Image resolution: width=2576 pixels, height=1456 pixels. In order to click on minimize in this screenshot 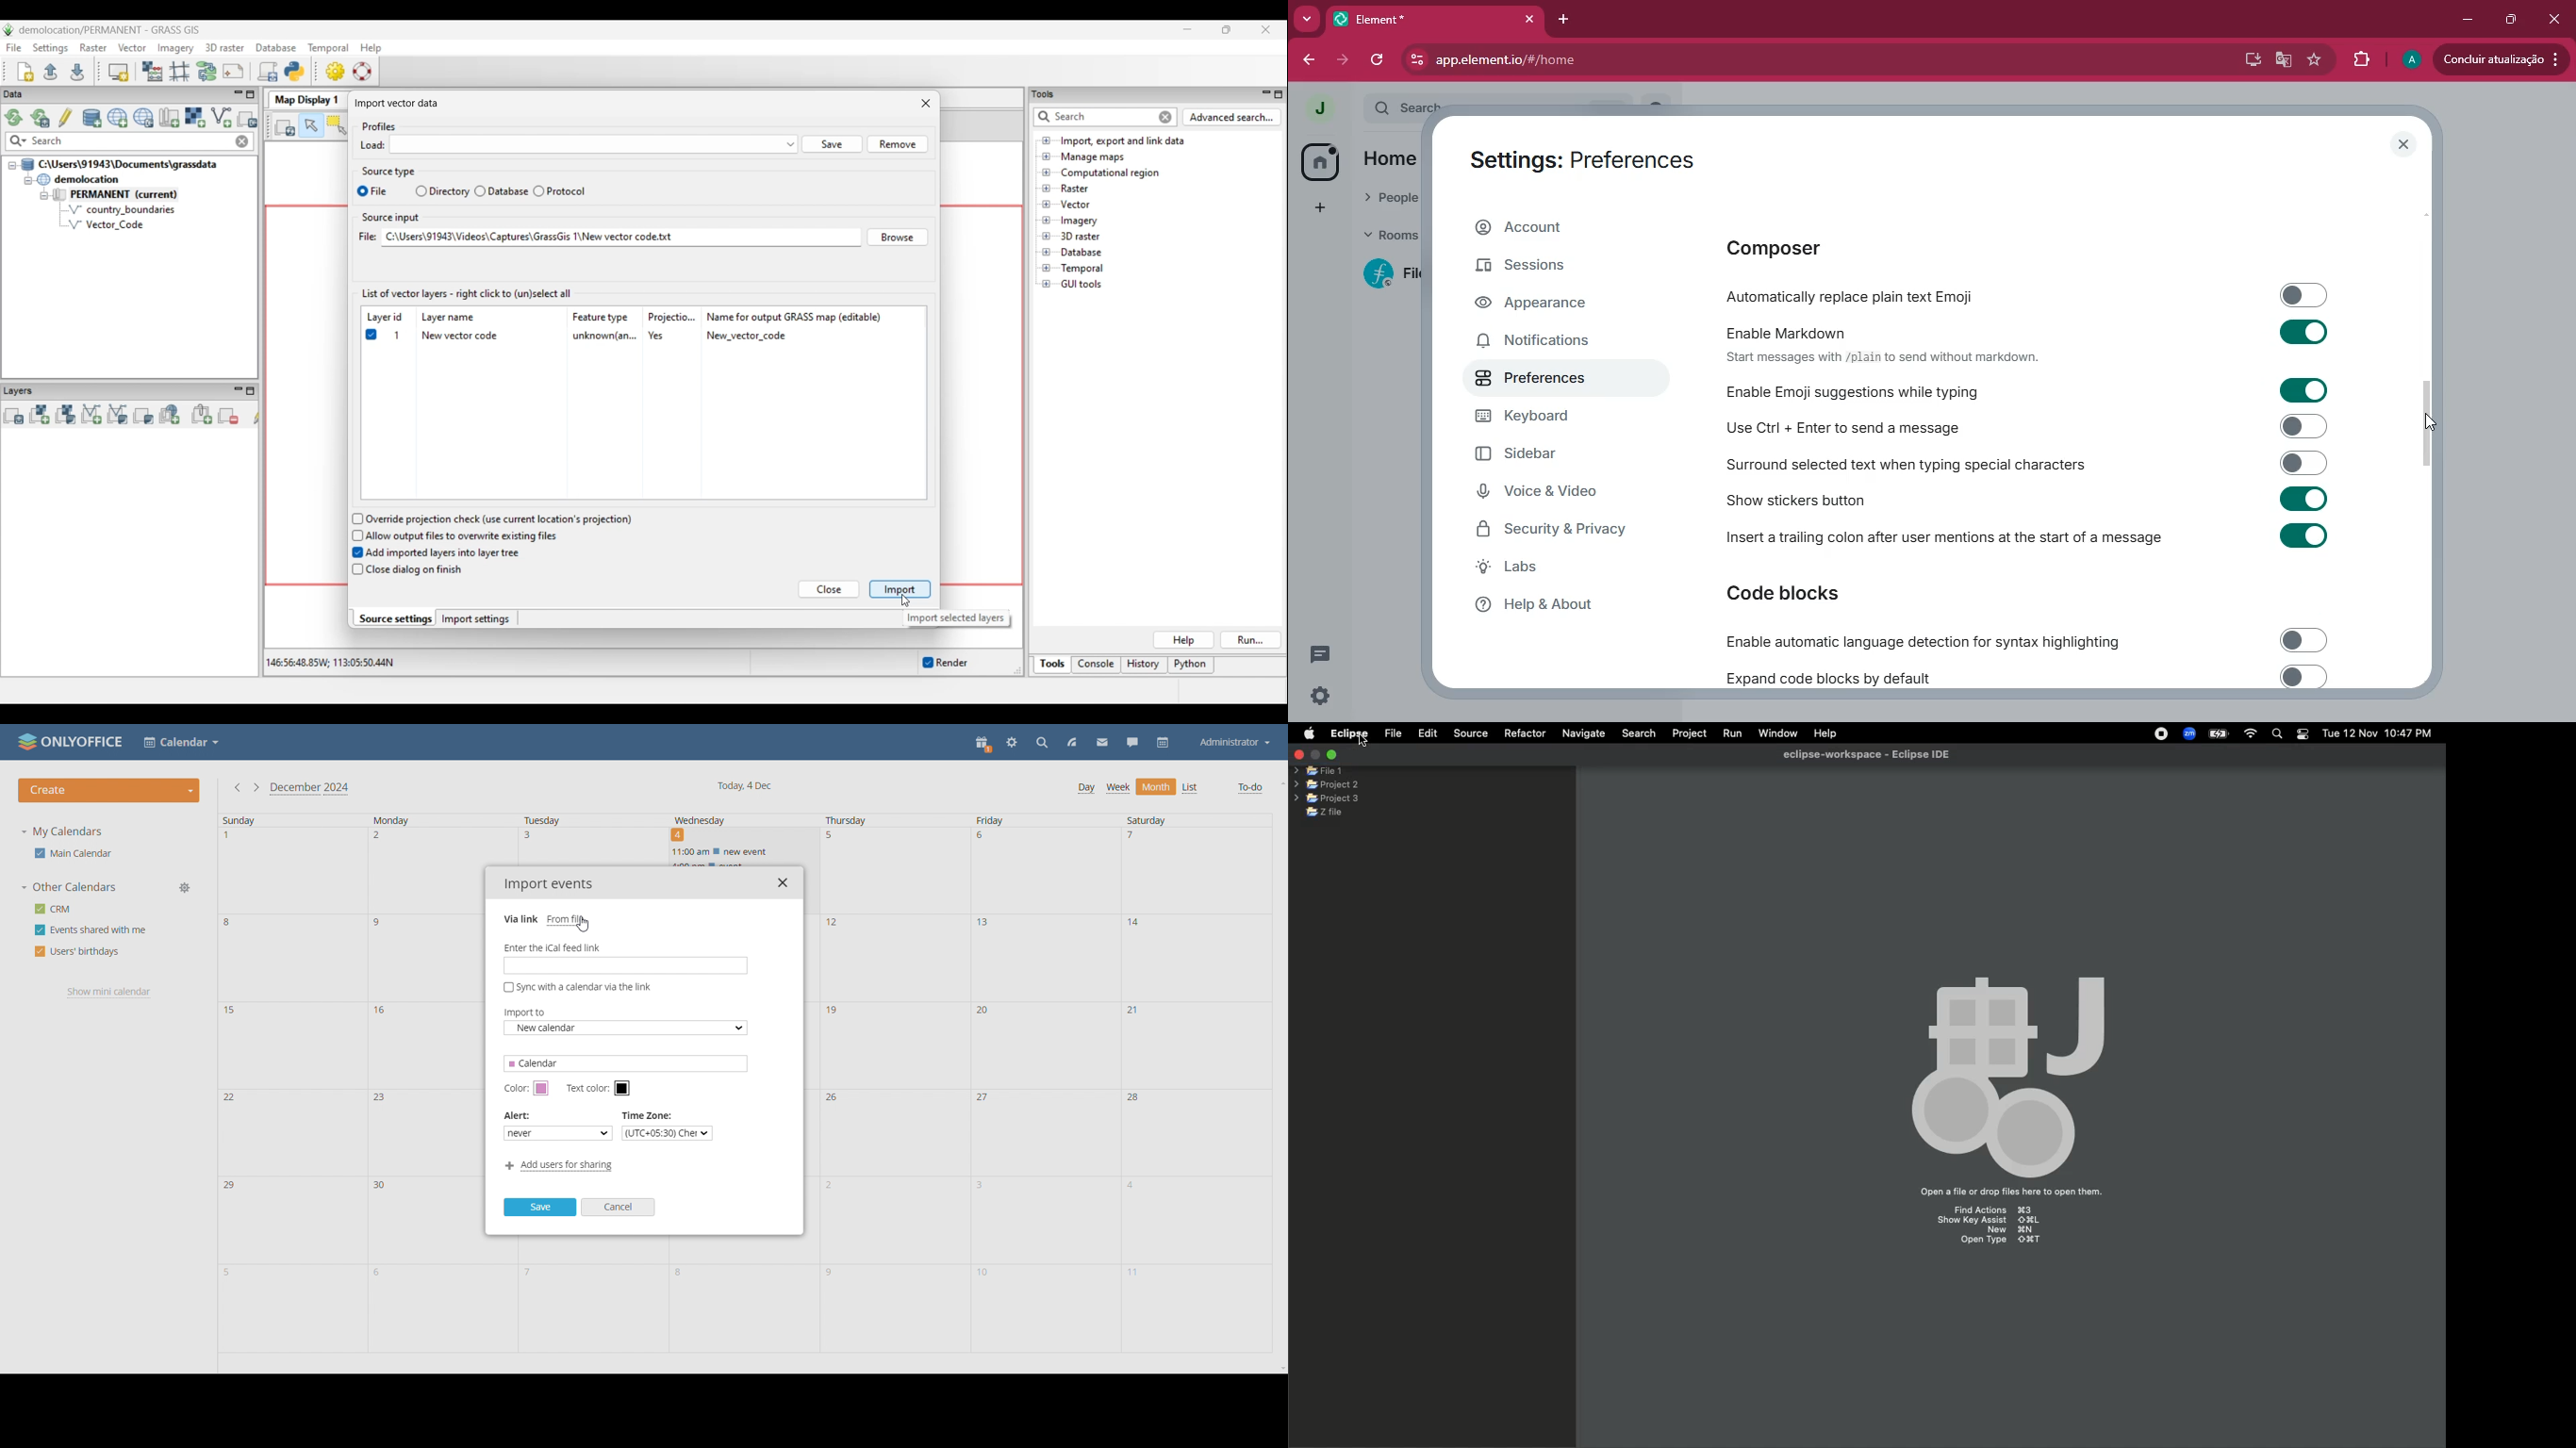, I will do `click(1318, 755)`.